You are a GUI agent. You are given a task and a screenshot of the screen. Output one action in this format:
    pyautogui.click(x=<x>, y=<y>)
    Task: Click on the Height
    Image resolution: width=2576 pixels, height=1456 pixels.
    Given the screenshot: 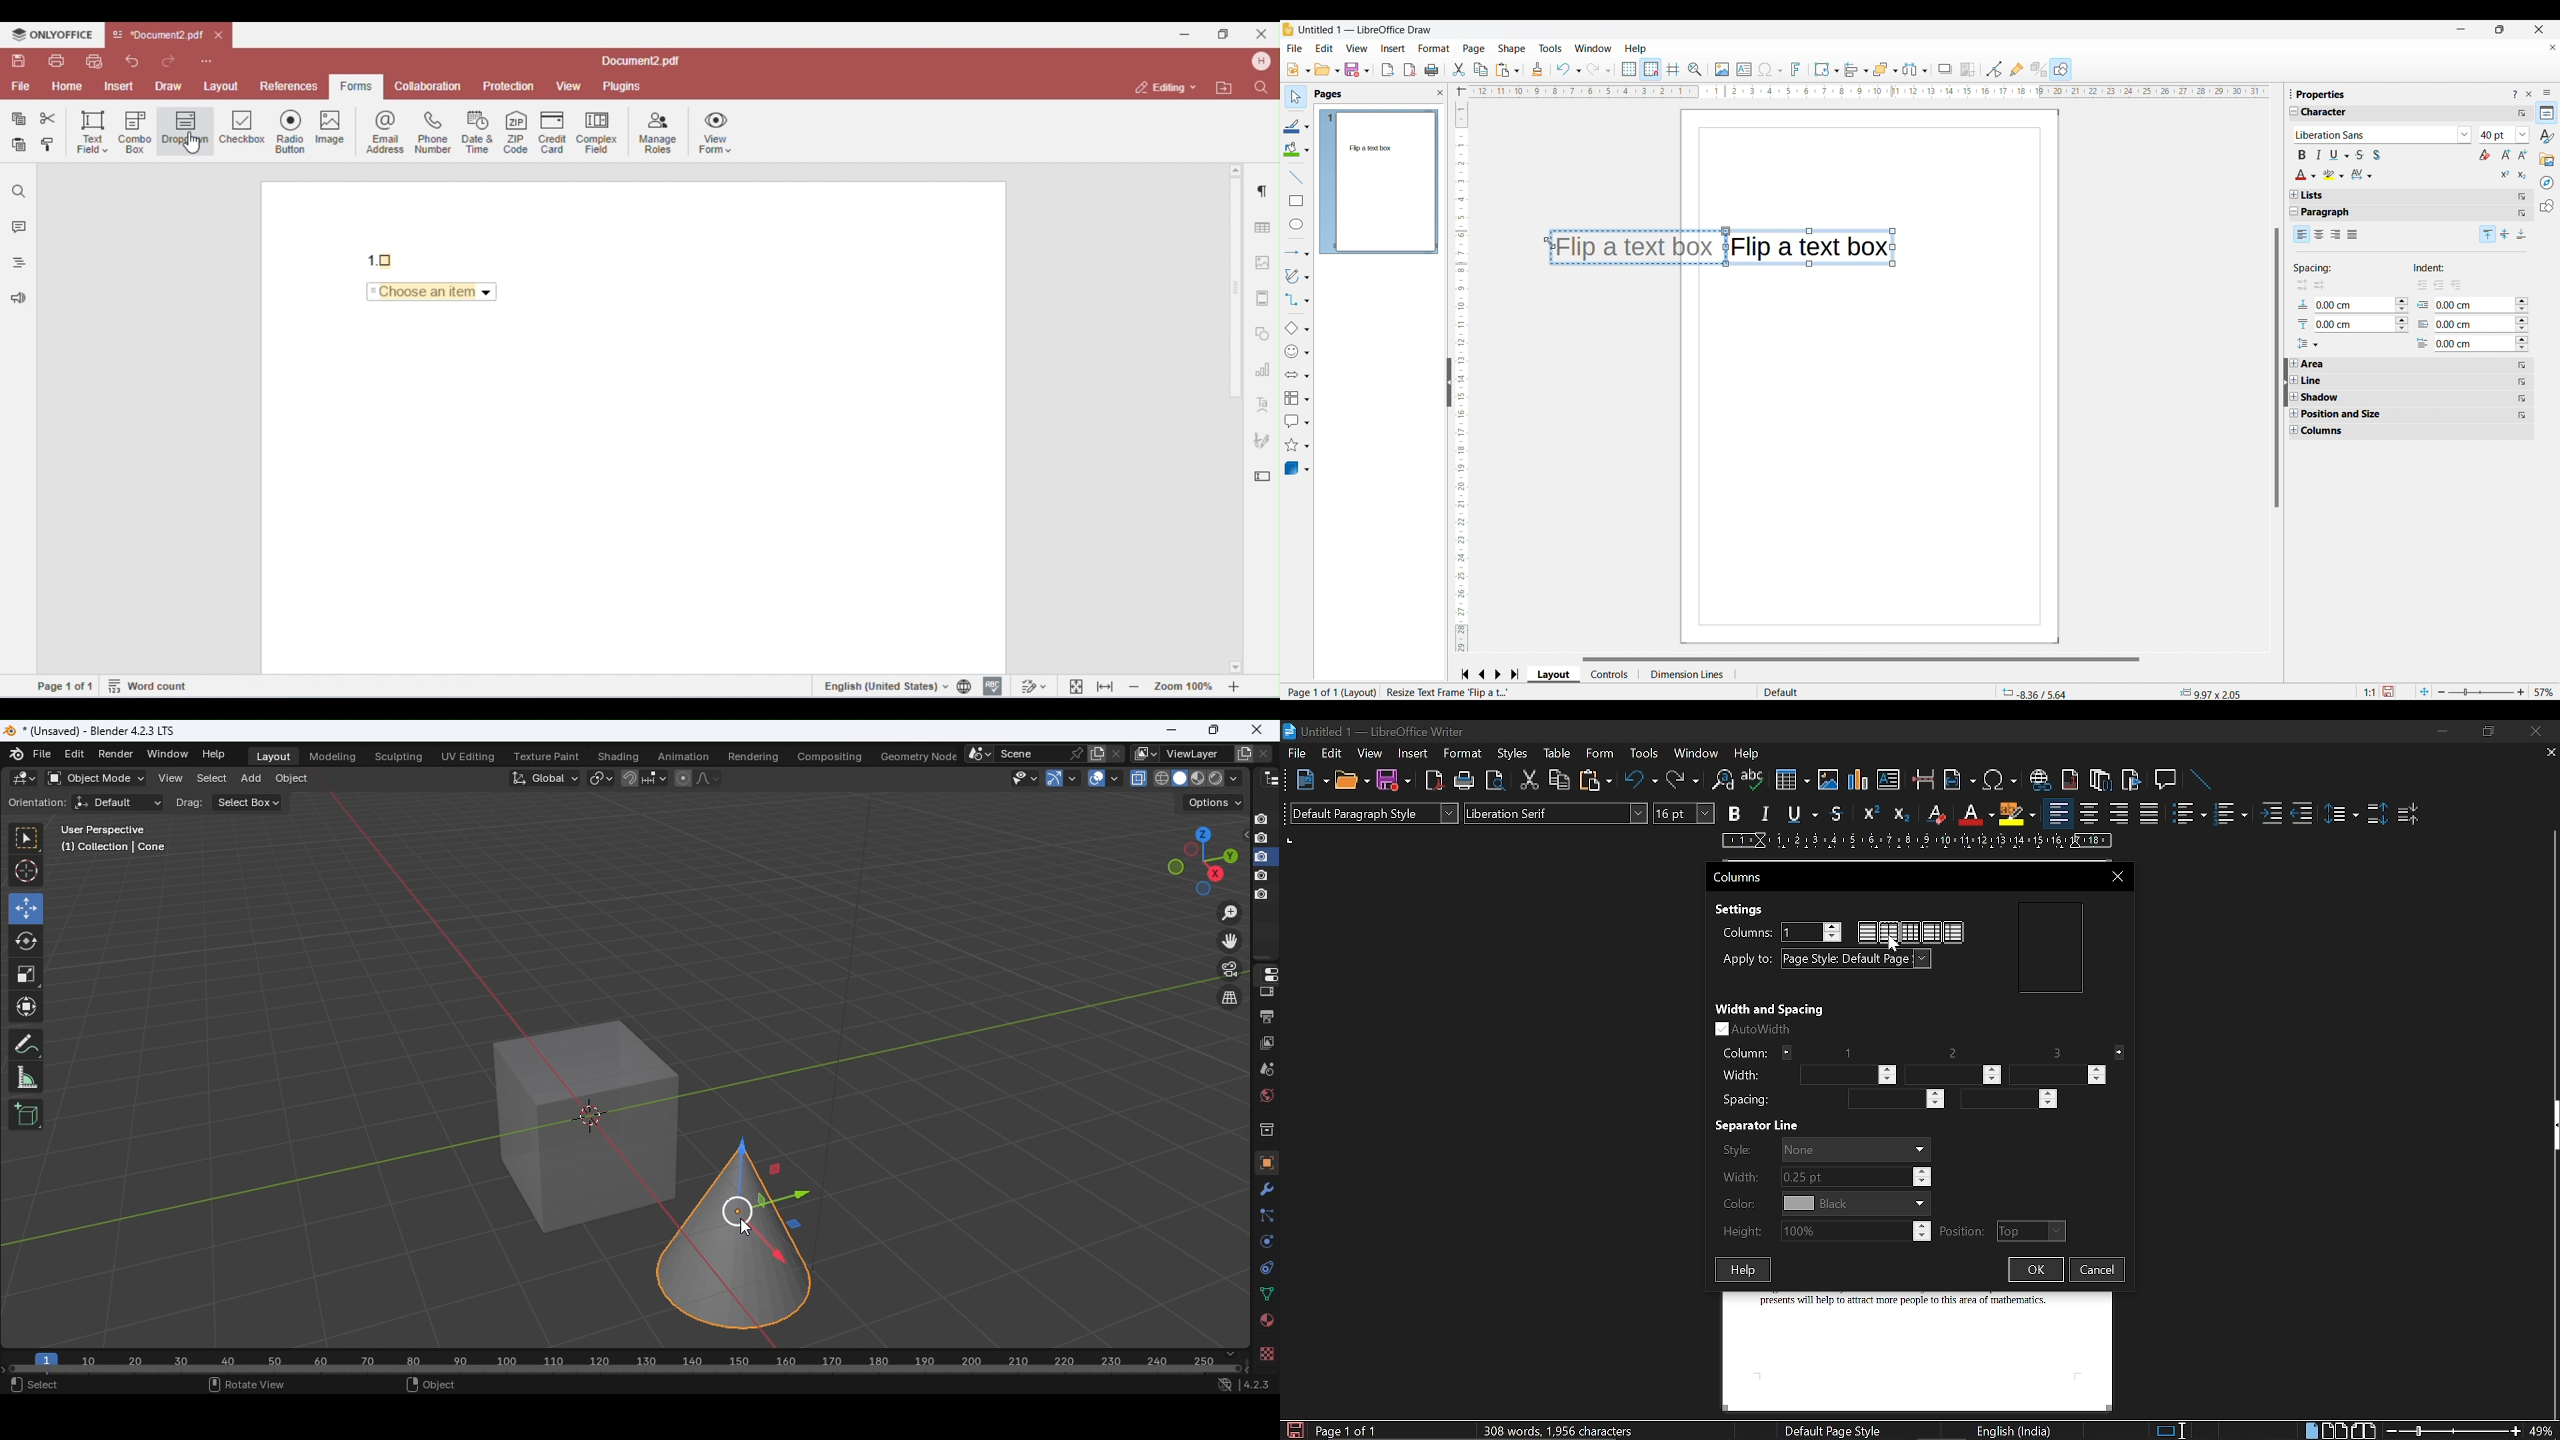 What is the action you would take?
    pyautogui.click(x=1826, y=1231)
    